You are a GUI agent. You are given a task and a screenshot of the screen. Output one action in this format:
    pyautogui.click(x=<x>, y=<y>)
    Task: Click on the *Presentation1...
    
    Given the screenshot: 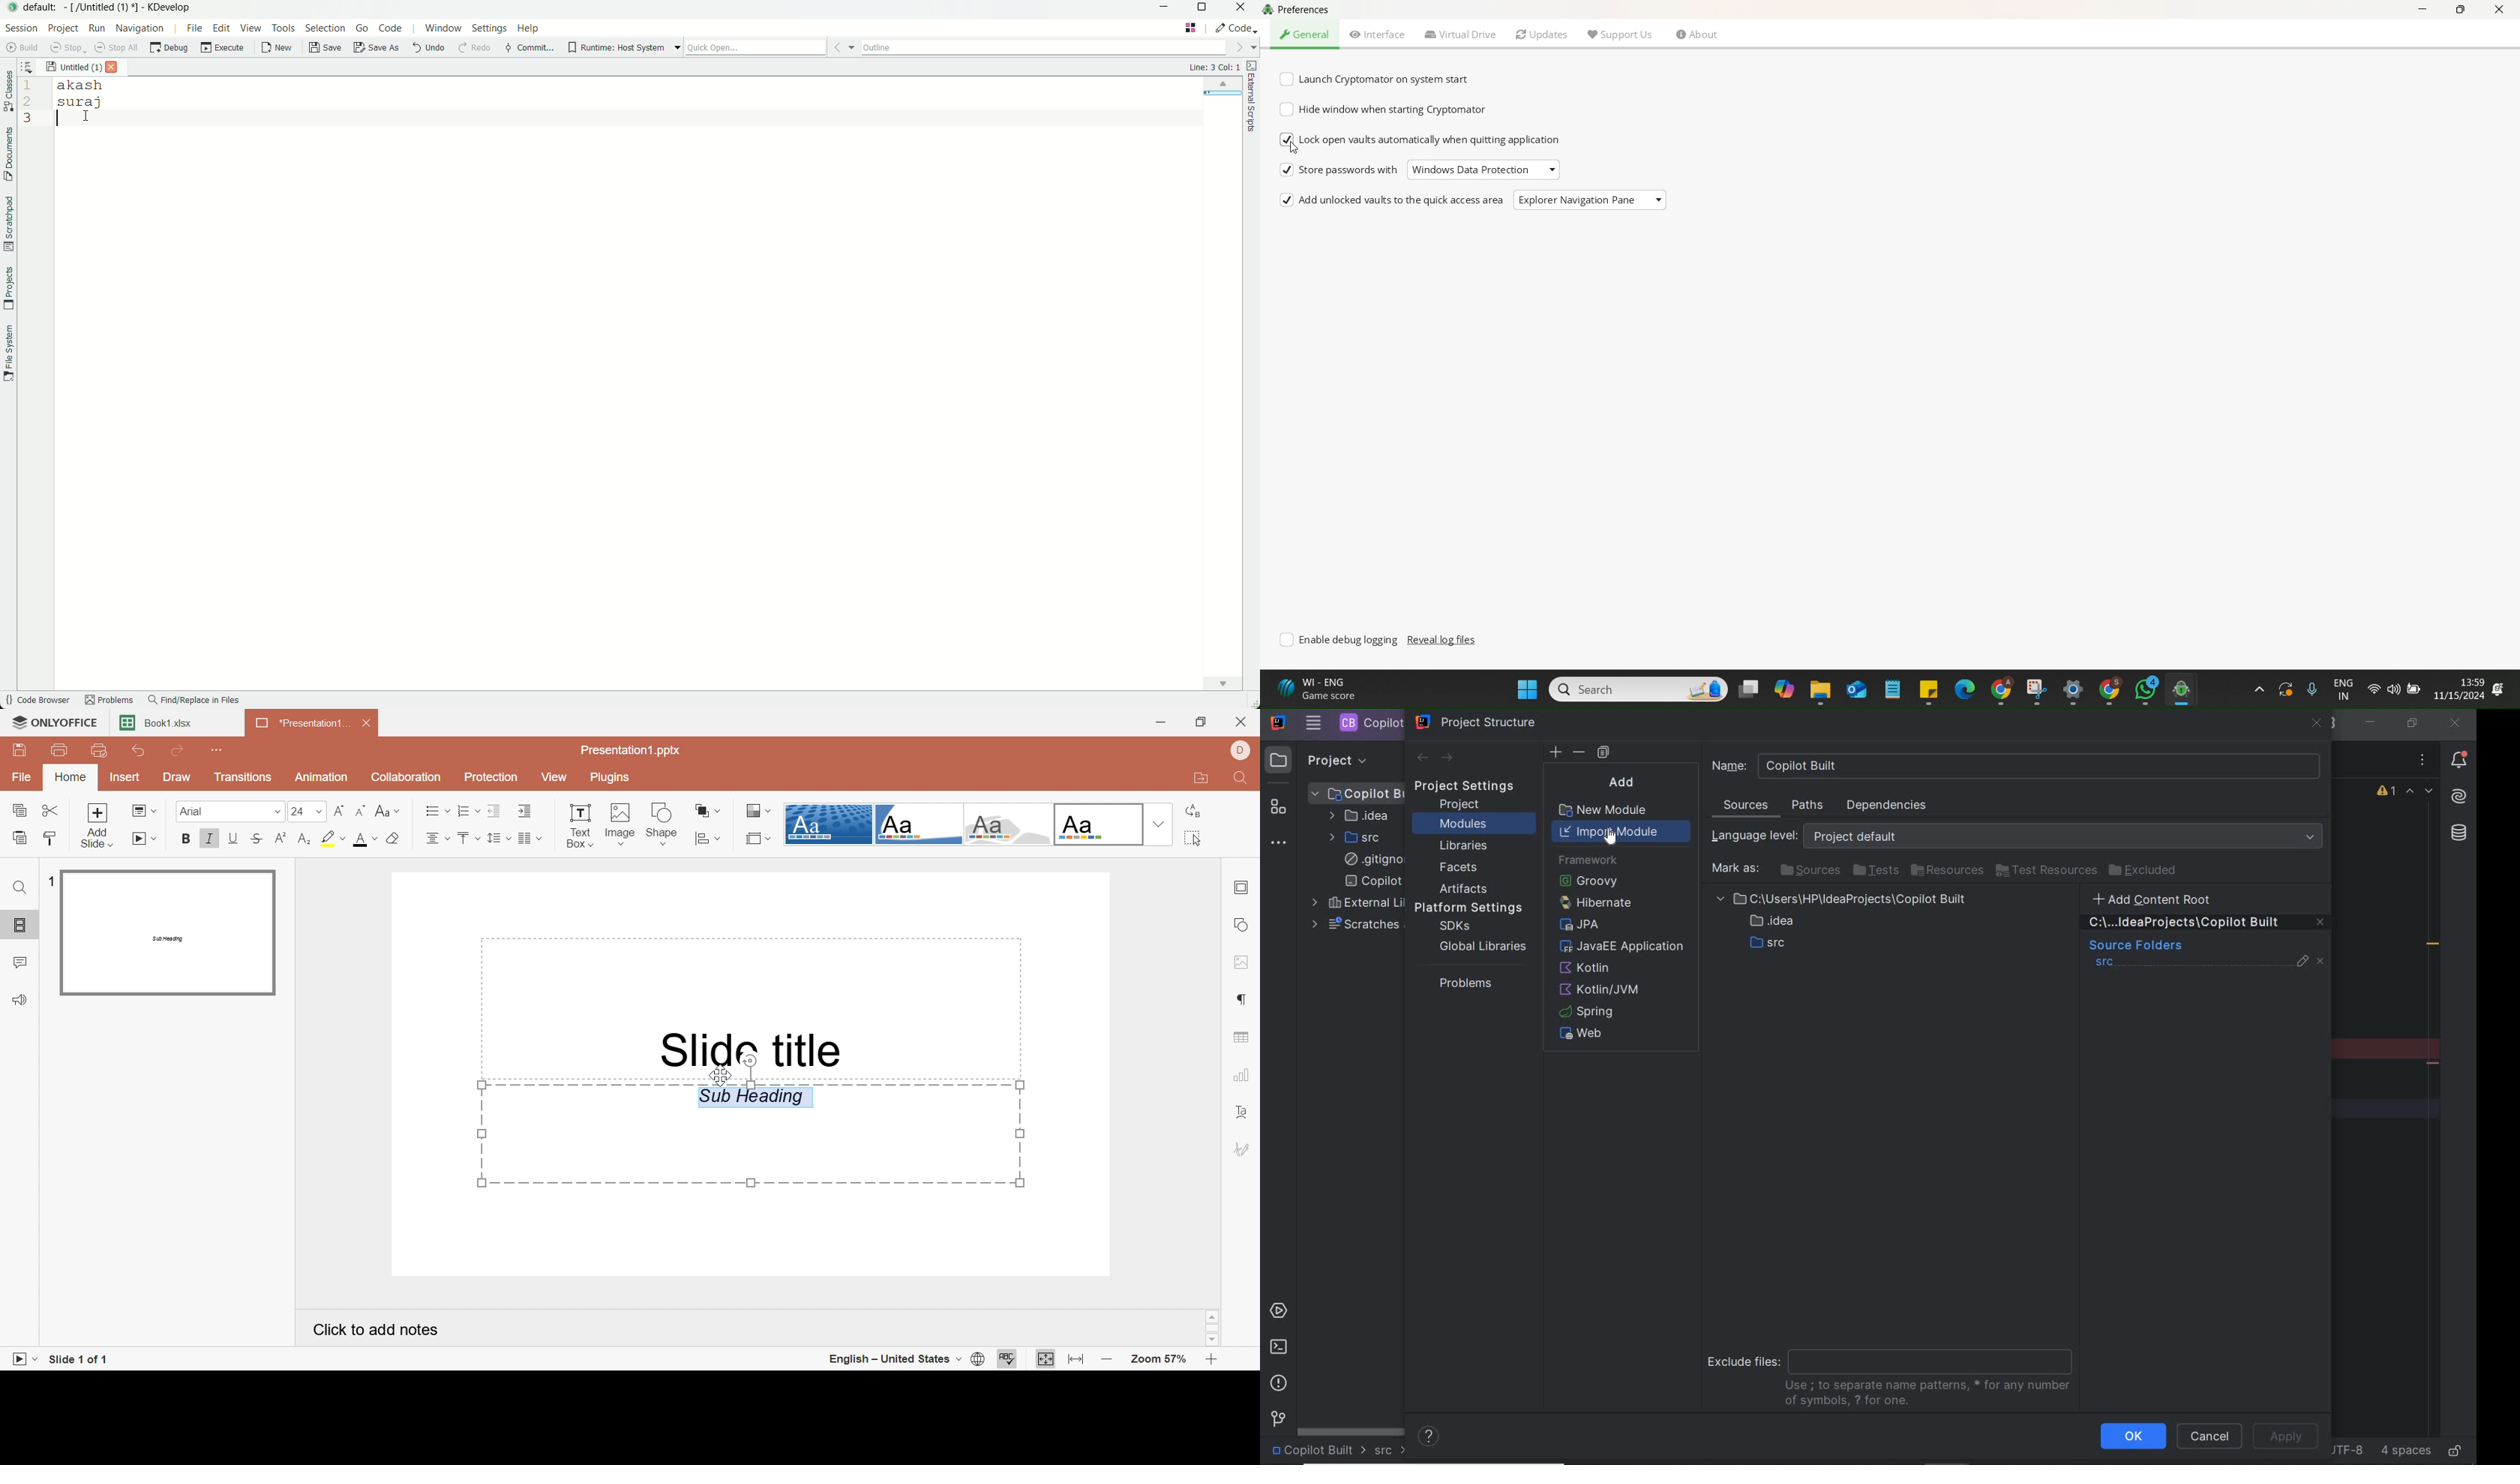 What is the action you would take?
    pyautogui.click(x=303, y=723)
    